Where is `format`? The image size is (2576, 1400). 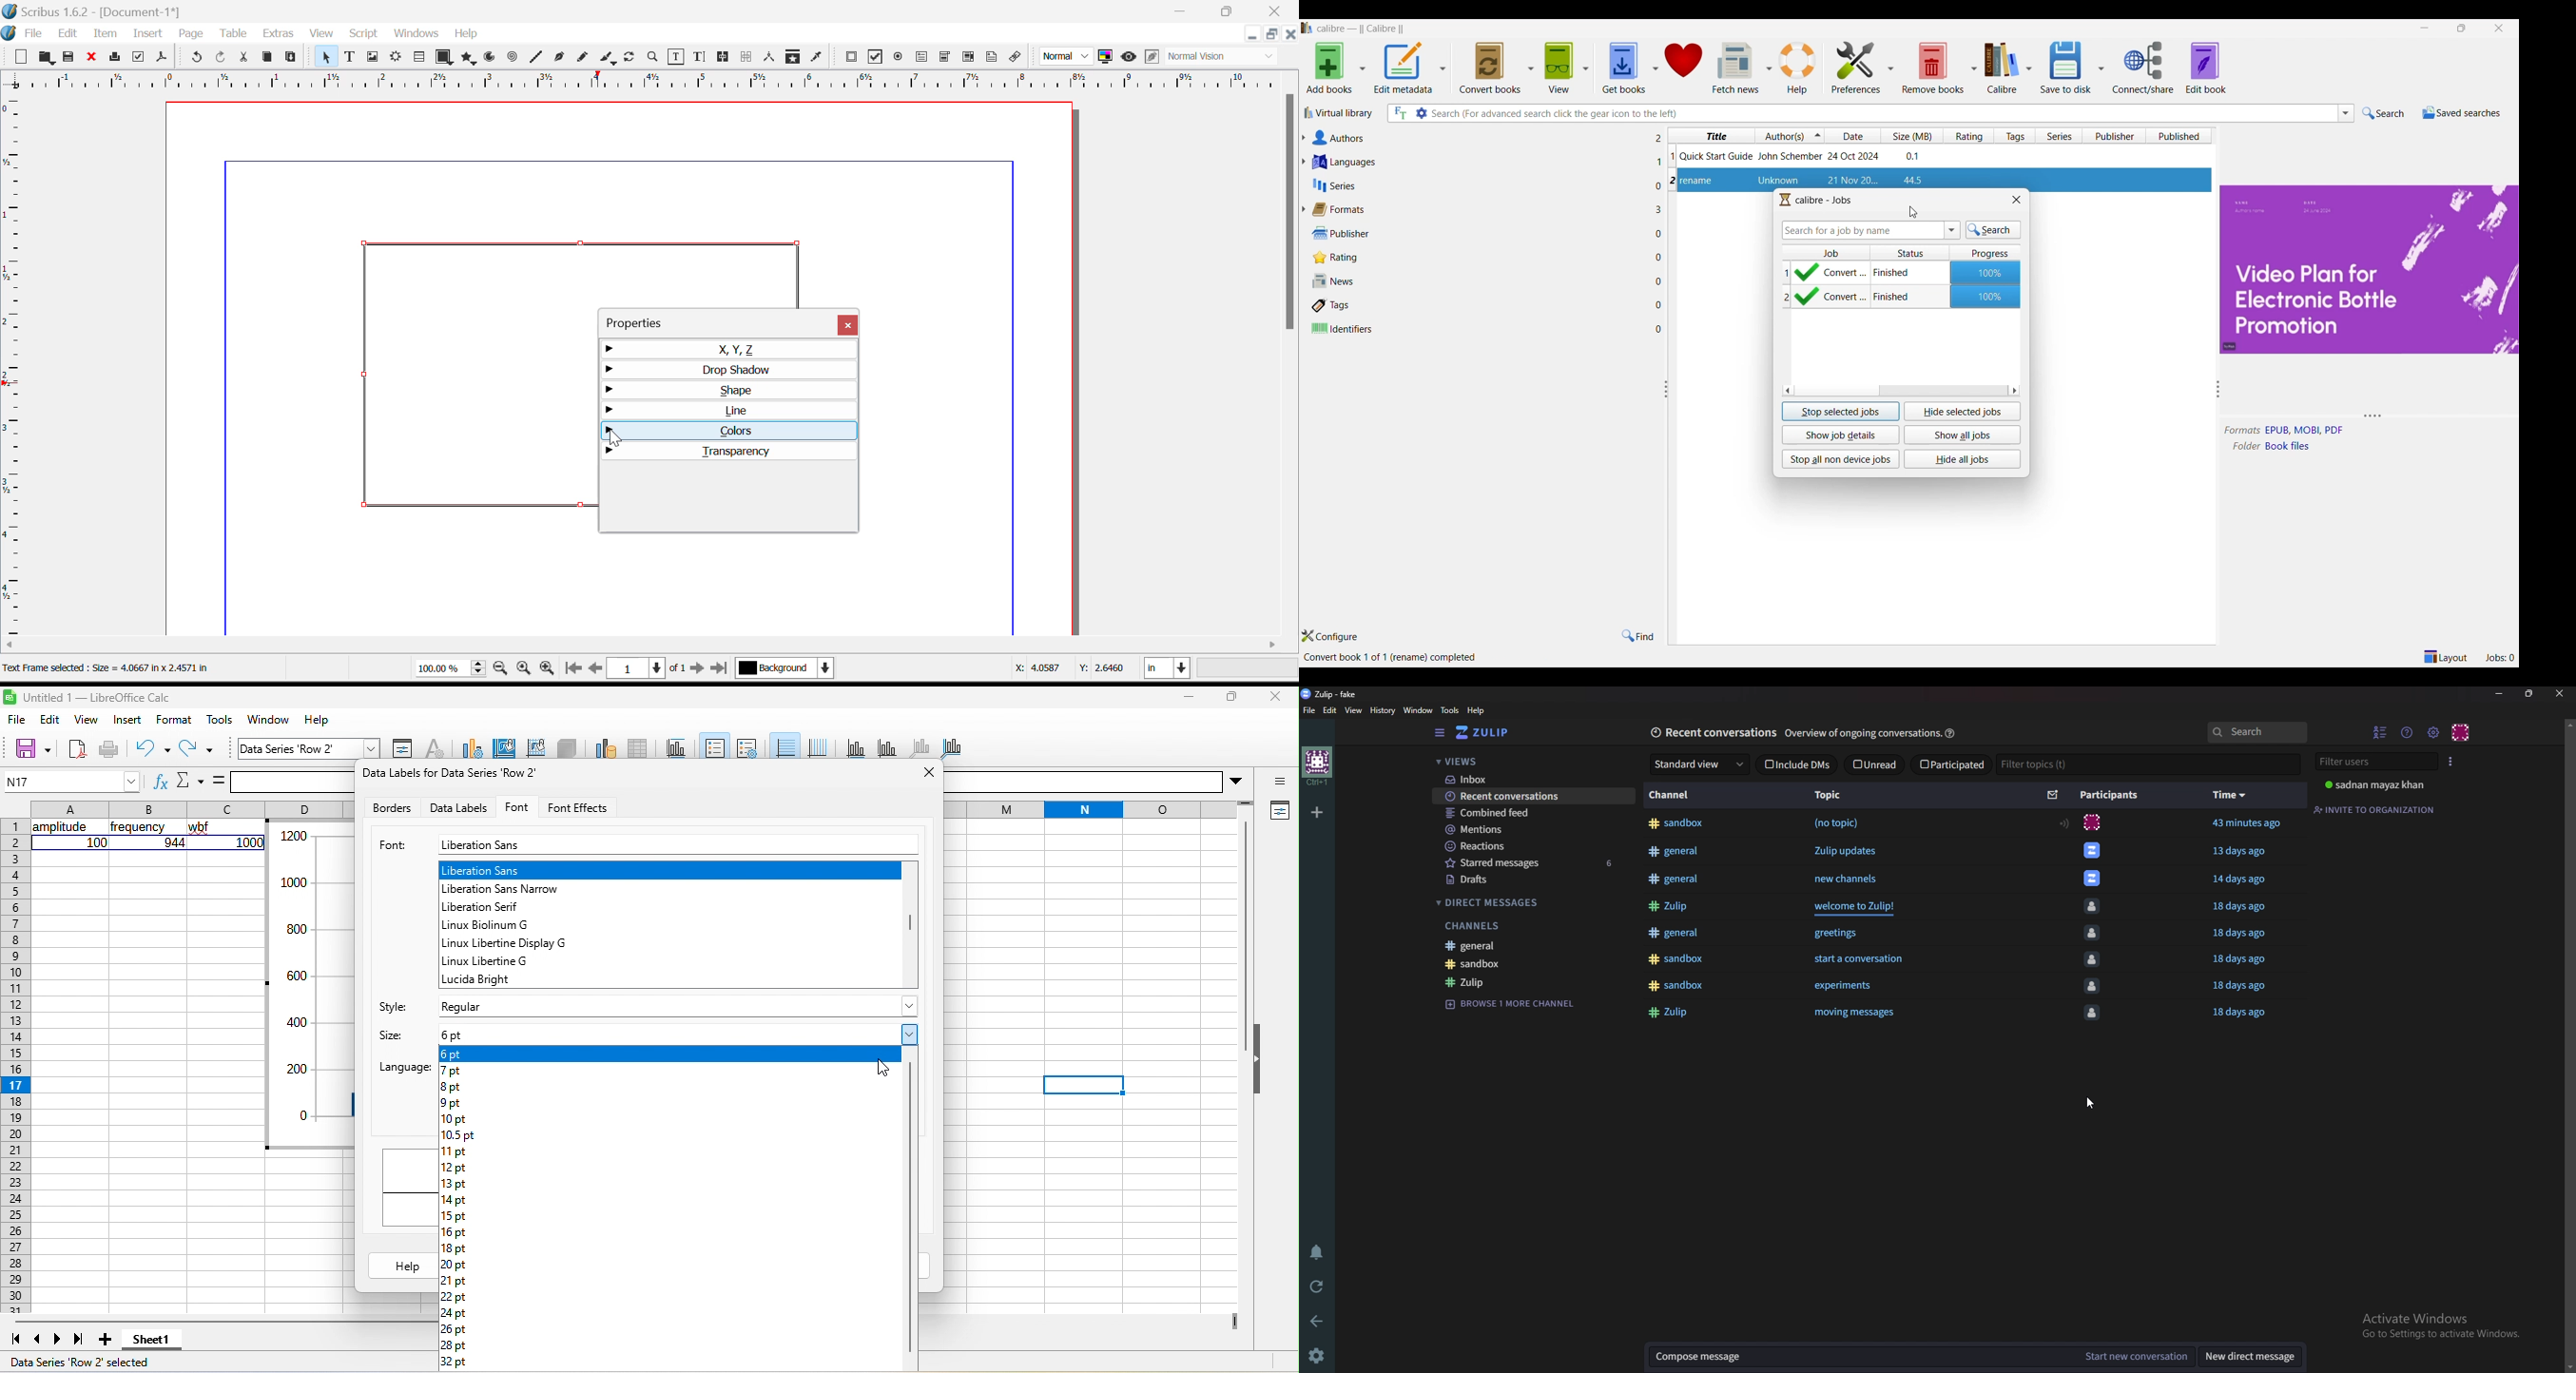
format is located at coordinates (174, 720).